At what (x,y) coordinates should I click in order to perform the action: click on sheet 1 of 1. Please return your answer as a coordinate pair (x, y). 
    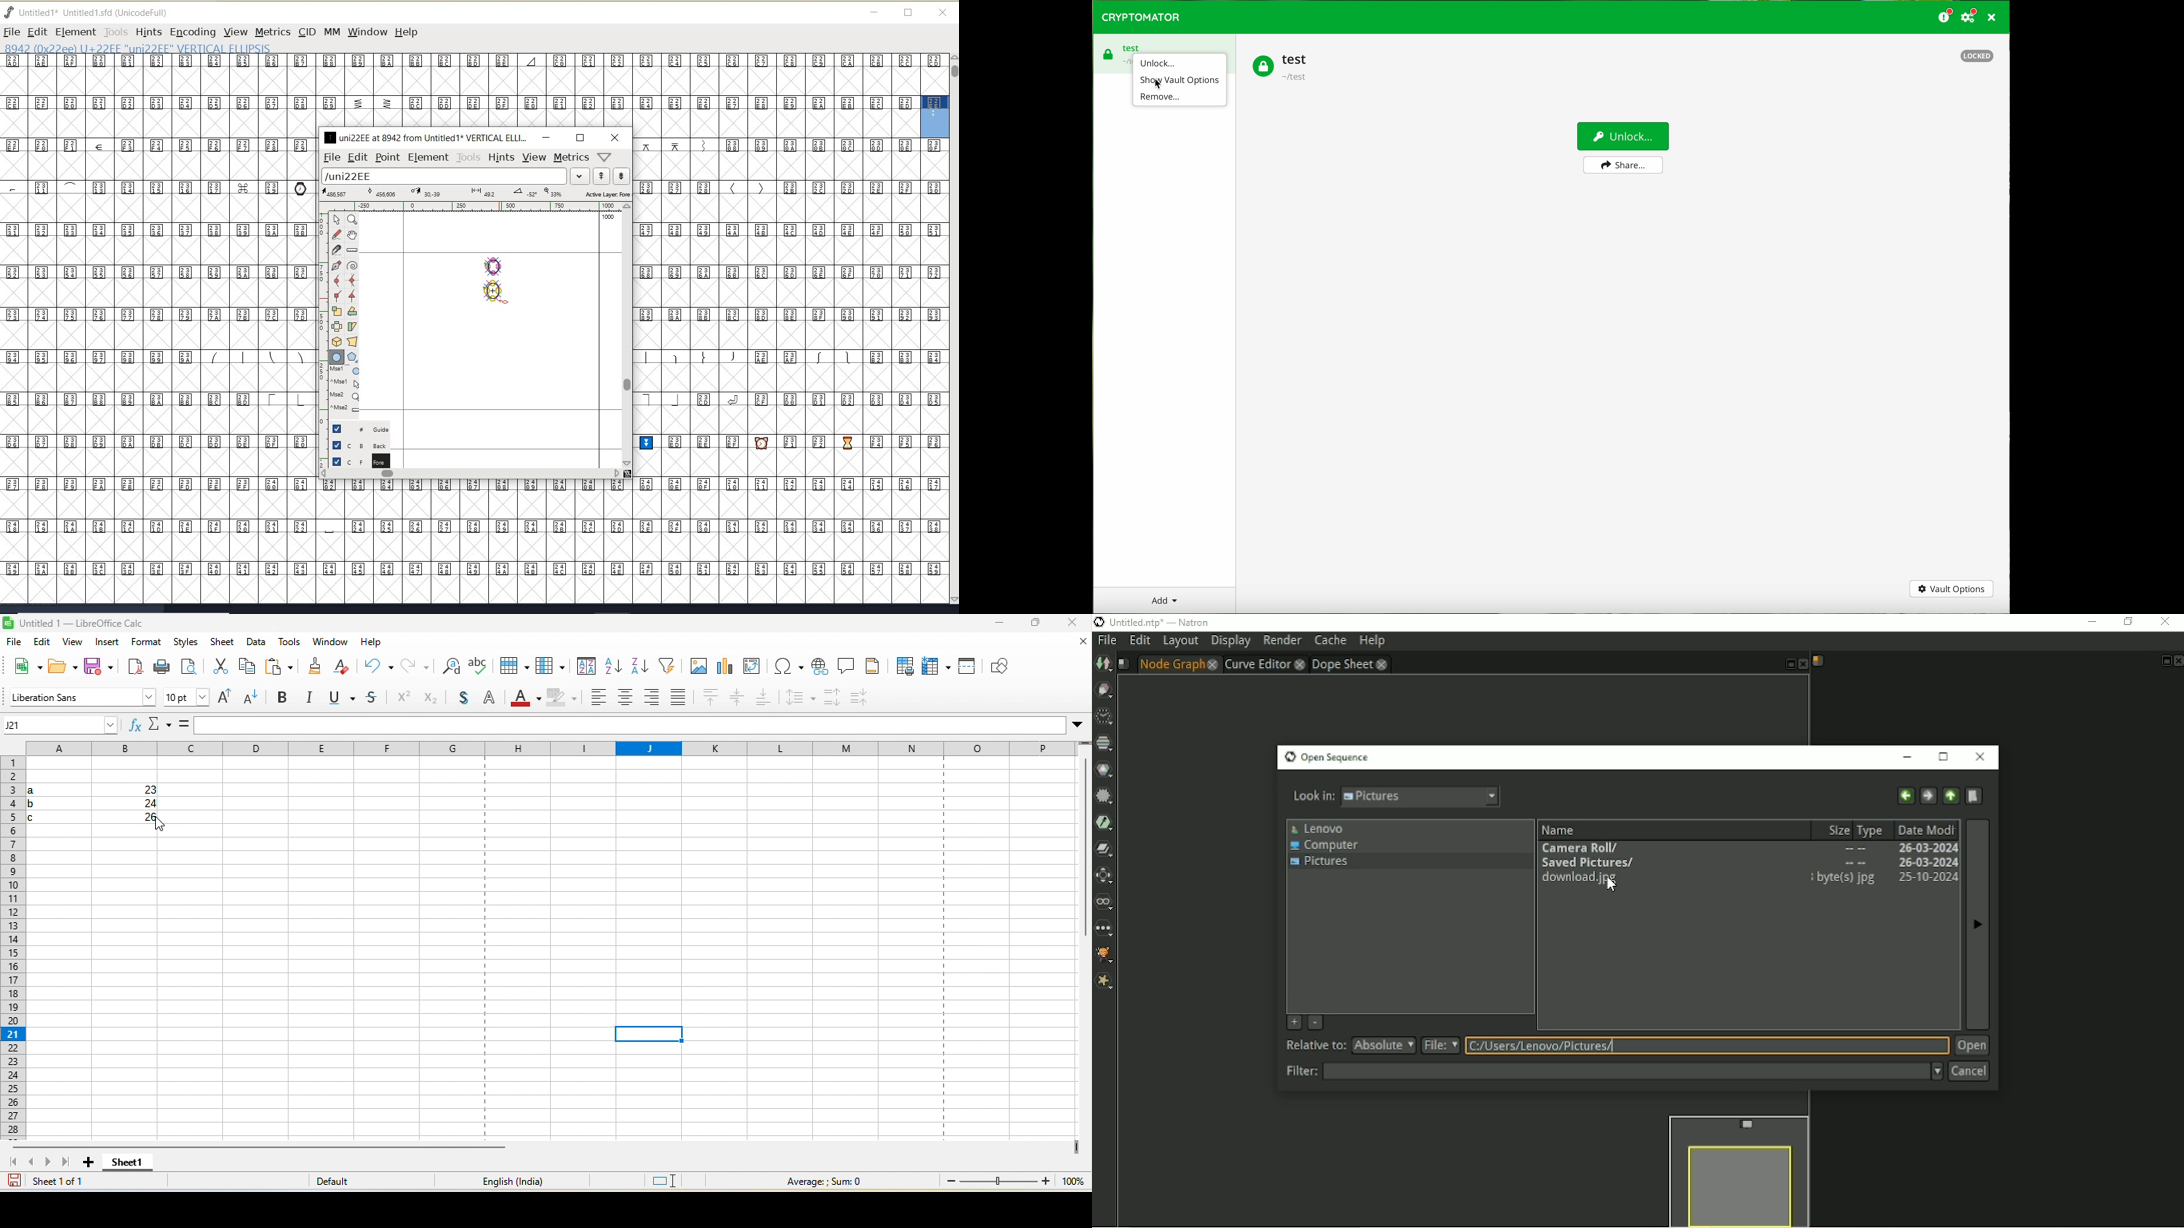
    Looking at the image, I should click on (75, 1183).